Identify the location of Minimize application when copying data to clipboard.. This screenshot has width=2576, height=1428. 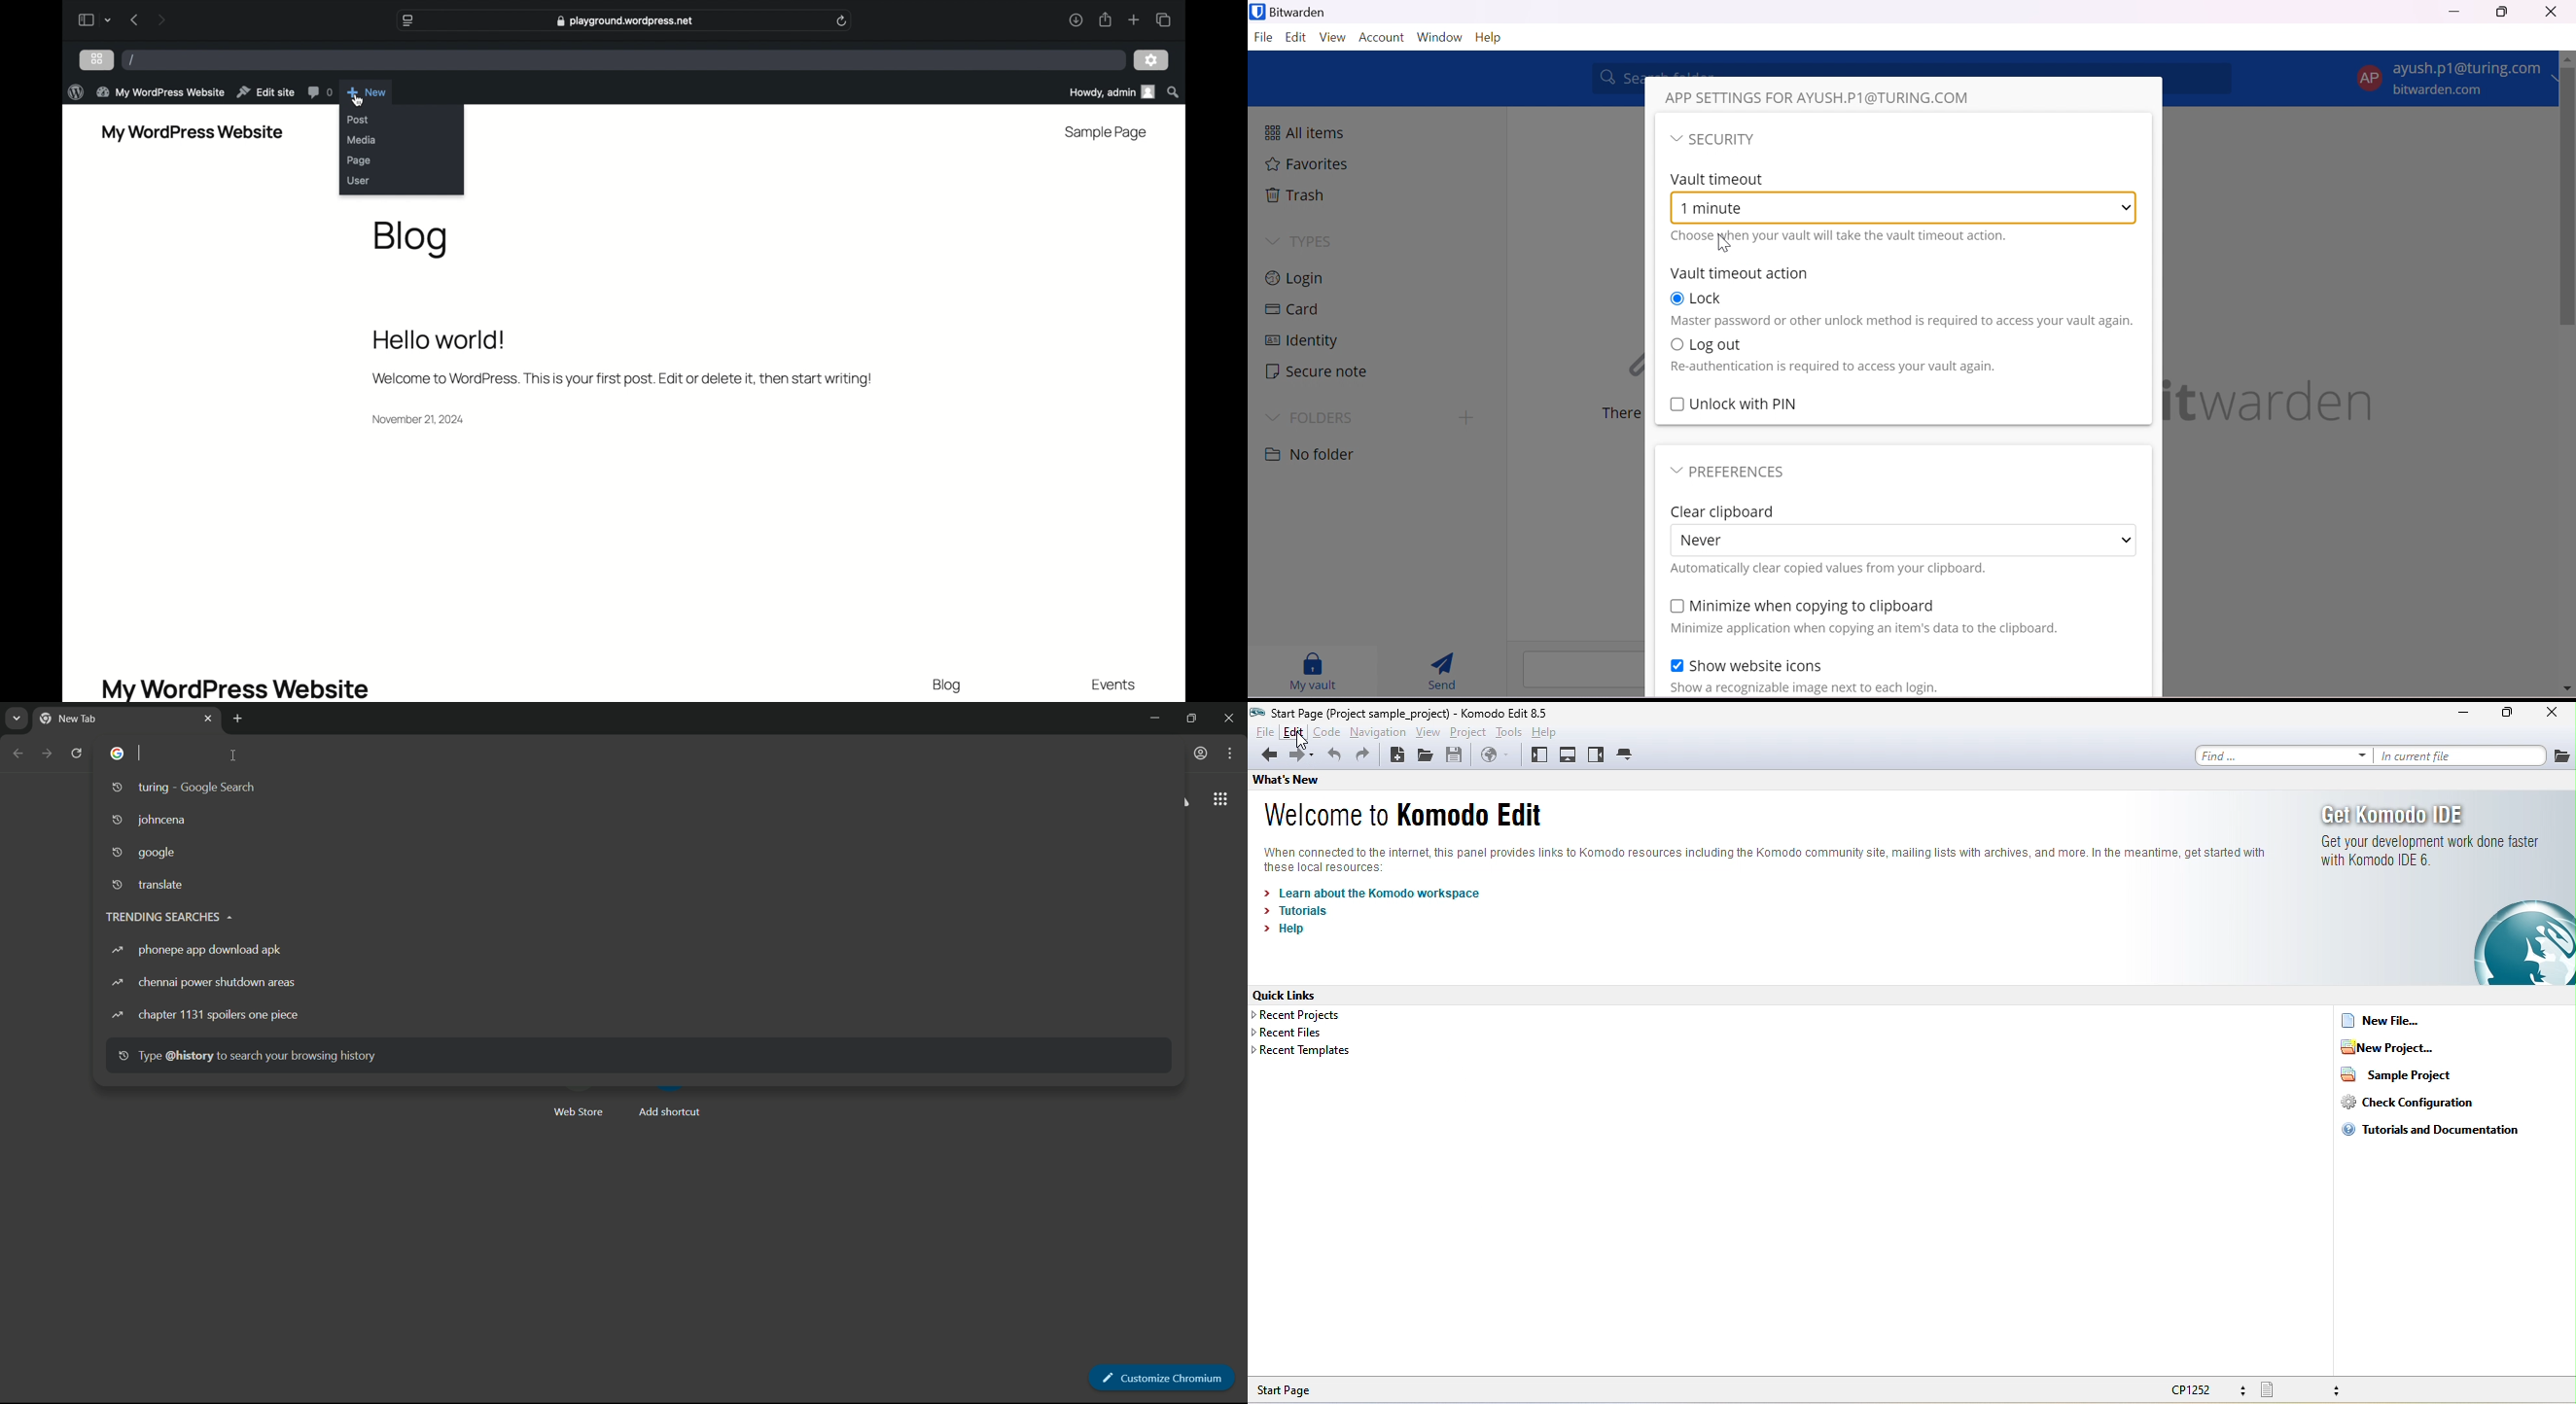
(1863, 631).